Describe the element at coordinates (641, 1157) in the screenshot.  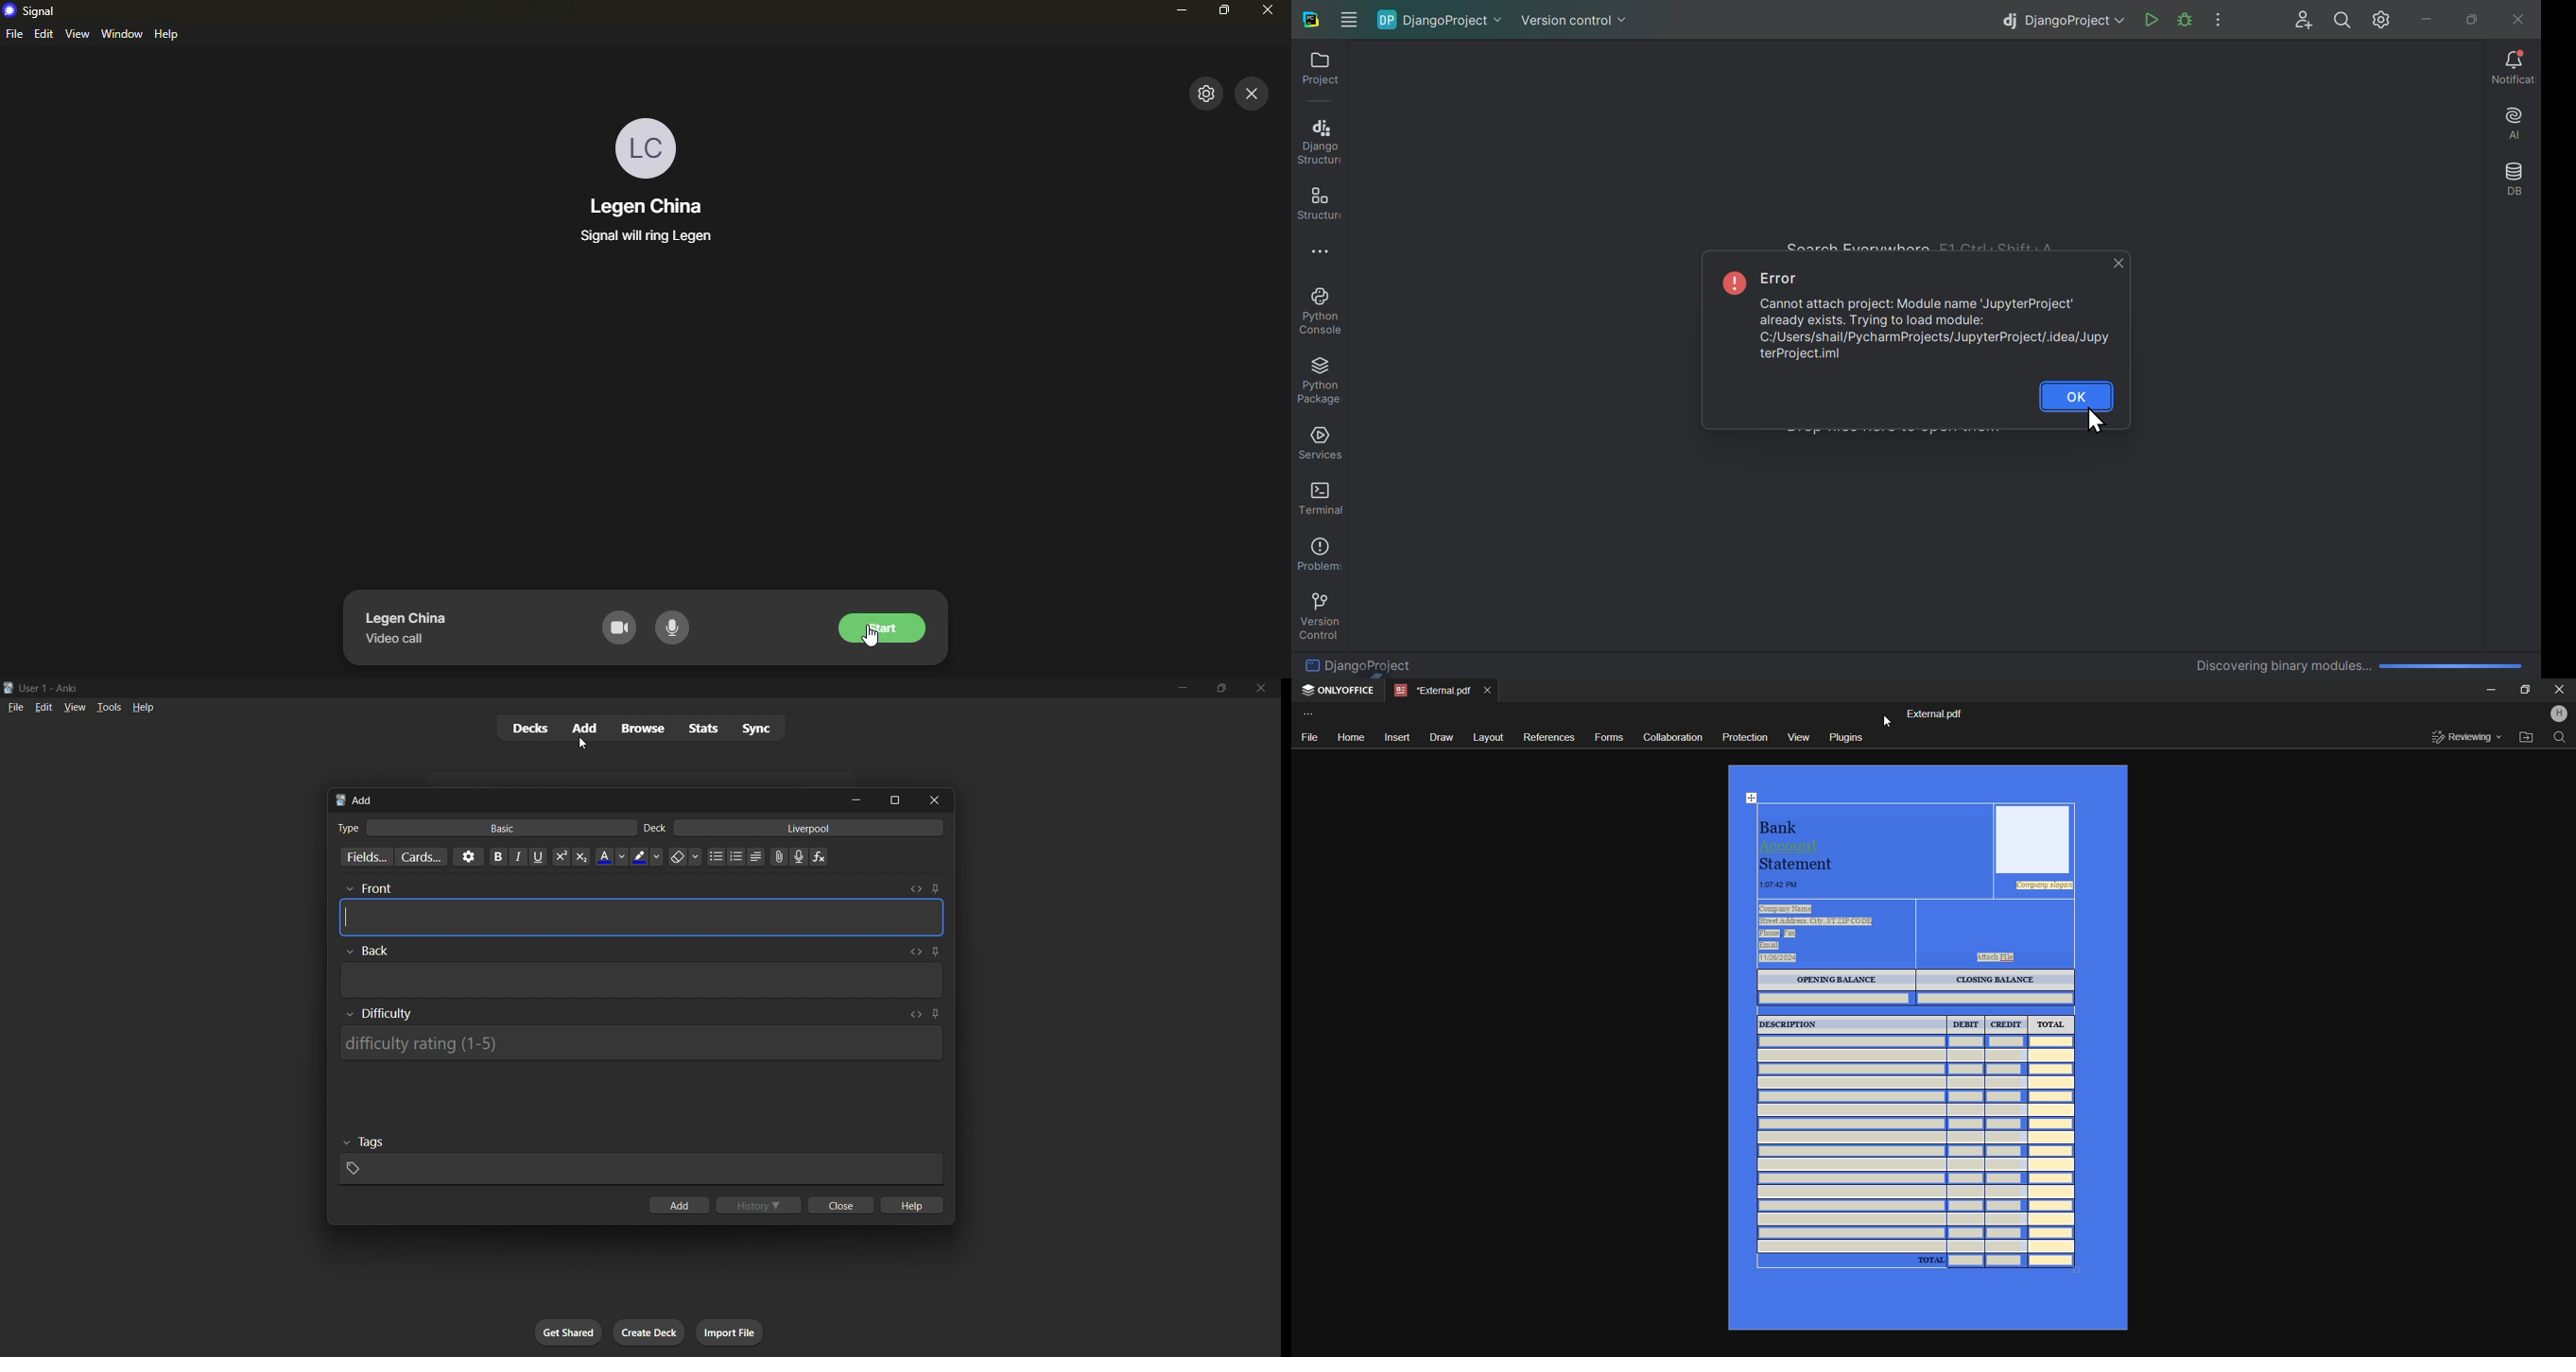
I see `card tags input box` at that location.